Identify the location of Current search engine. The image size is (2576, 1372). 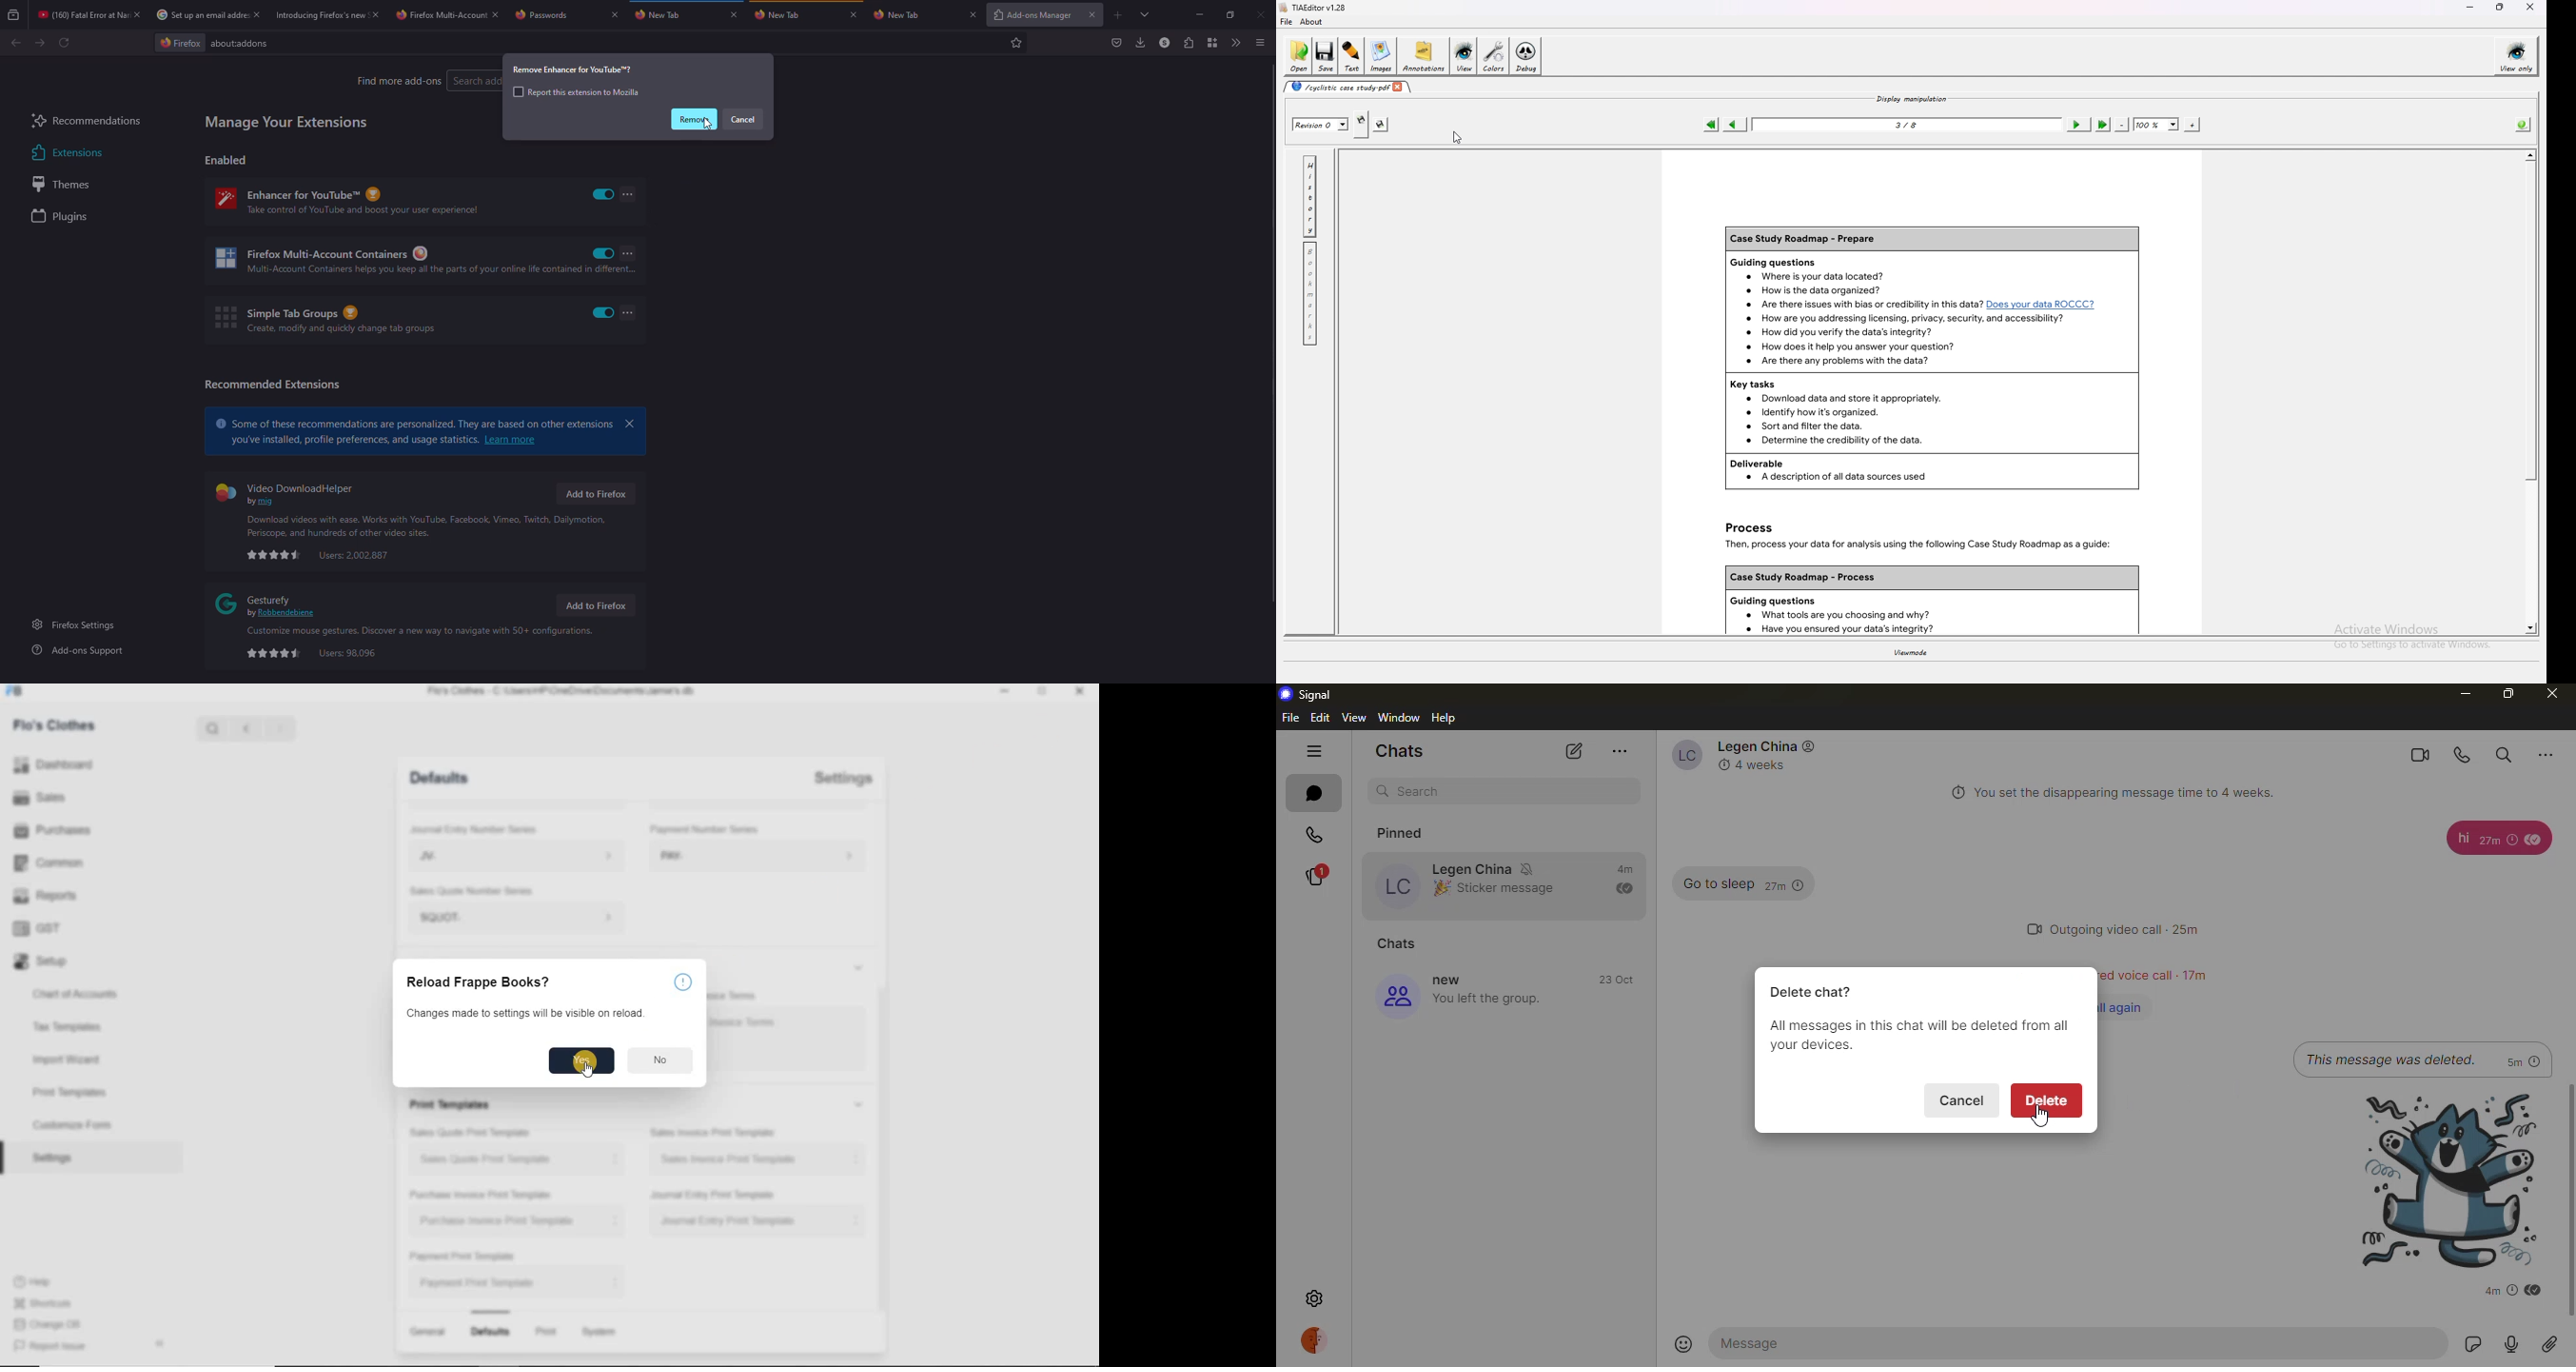
(180, 43).